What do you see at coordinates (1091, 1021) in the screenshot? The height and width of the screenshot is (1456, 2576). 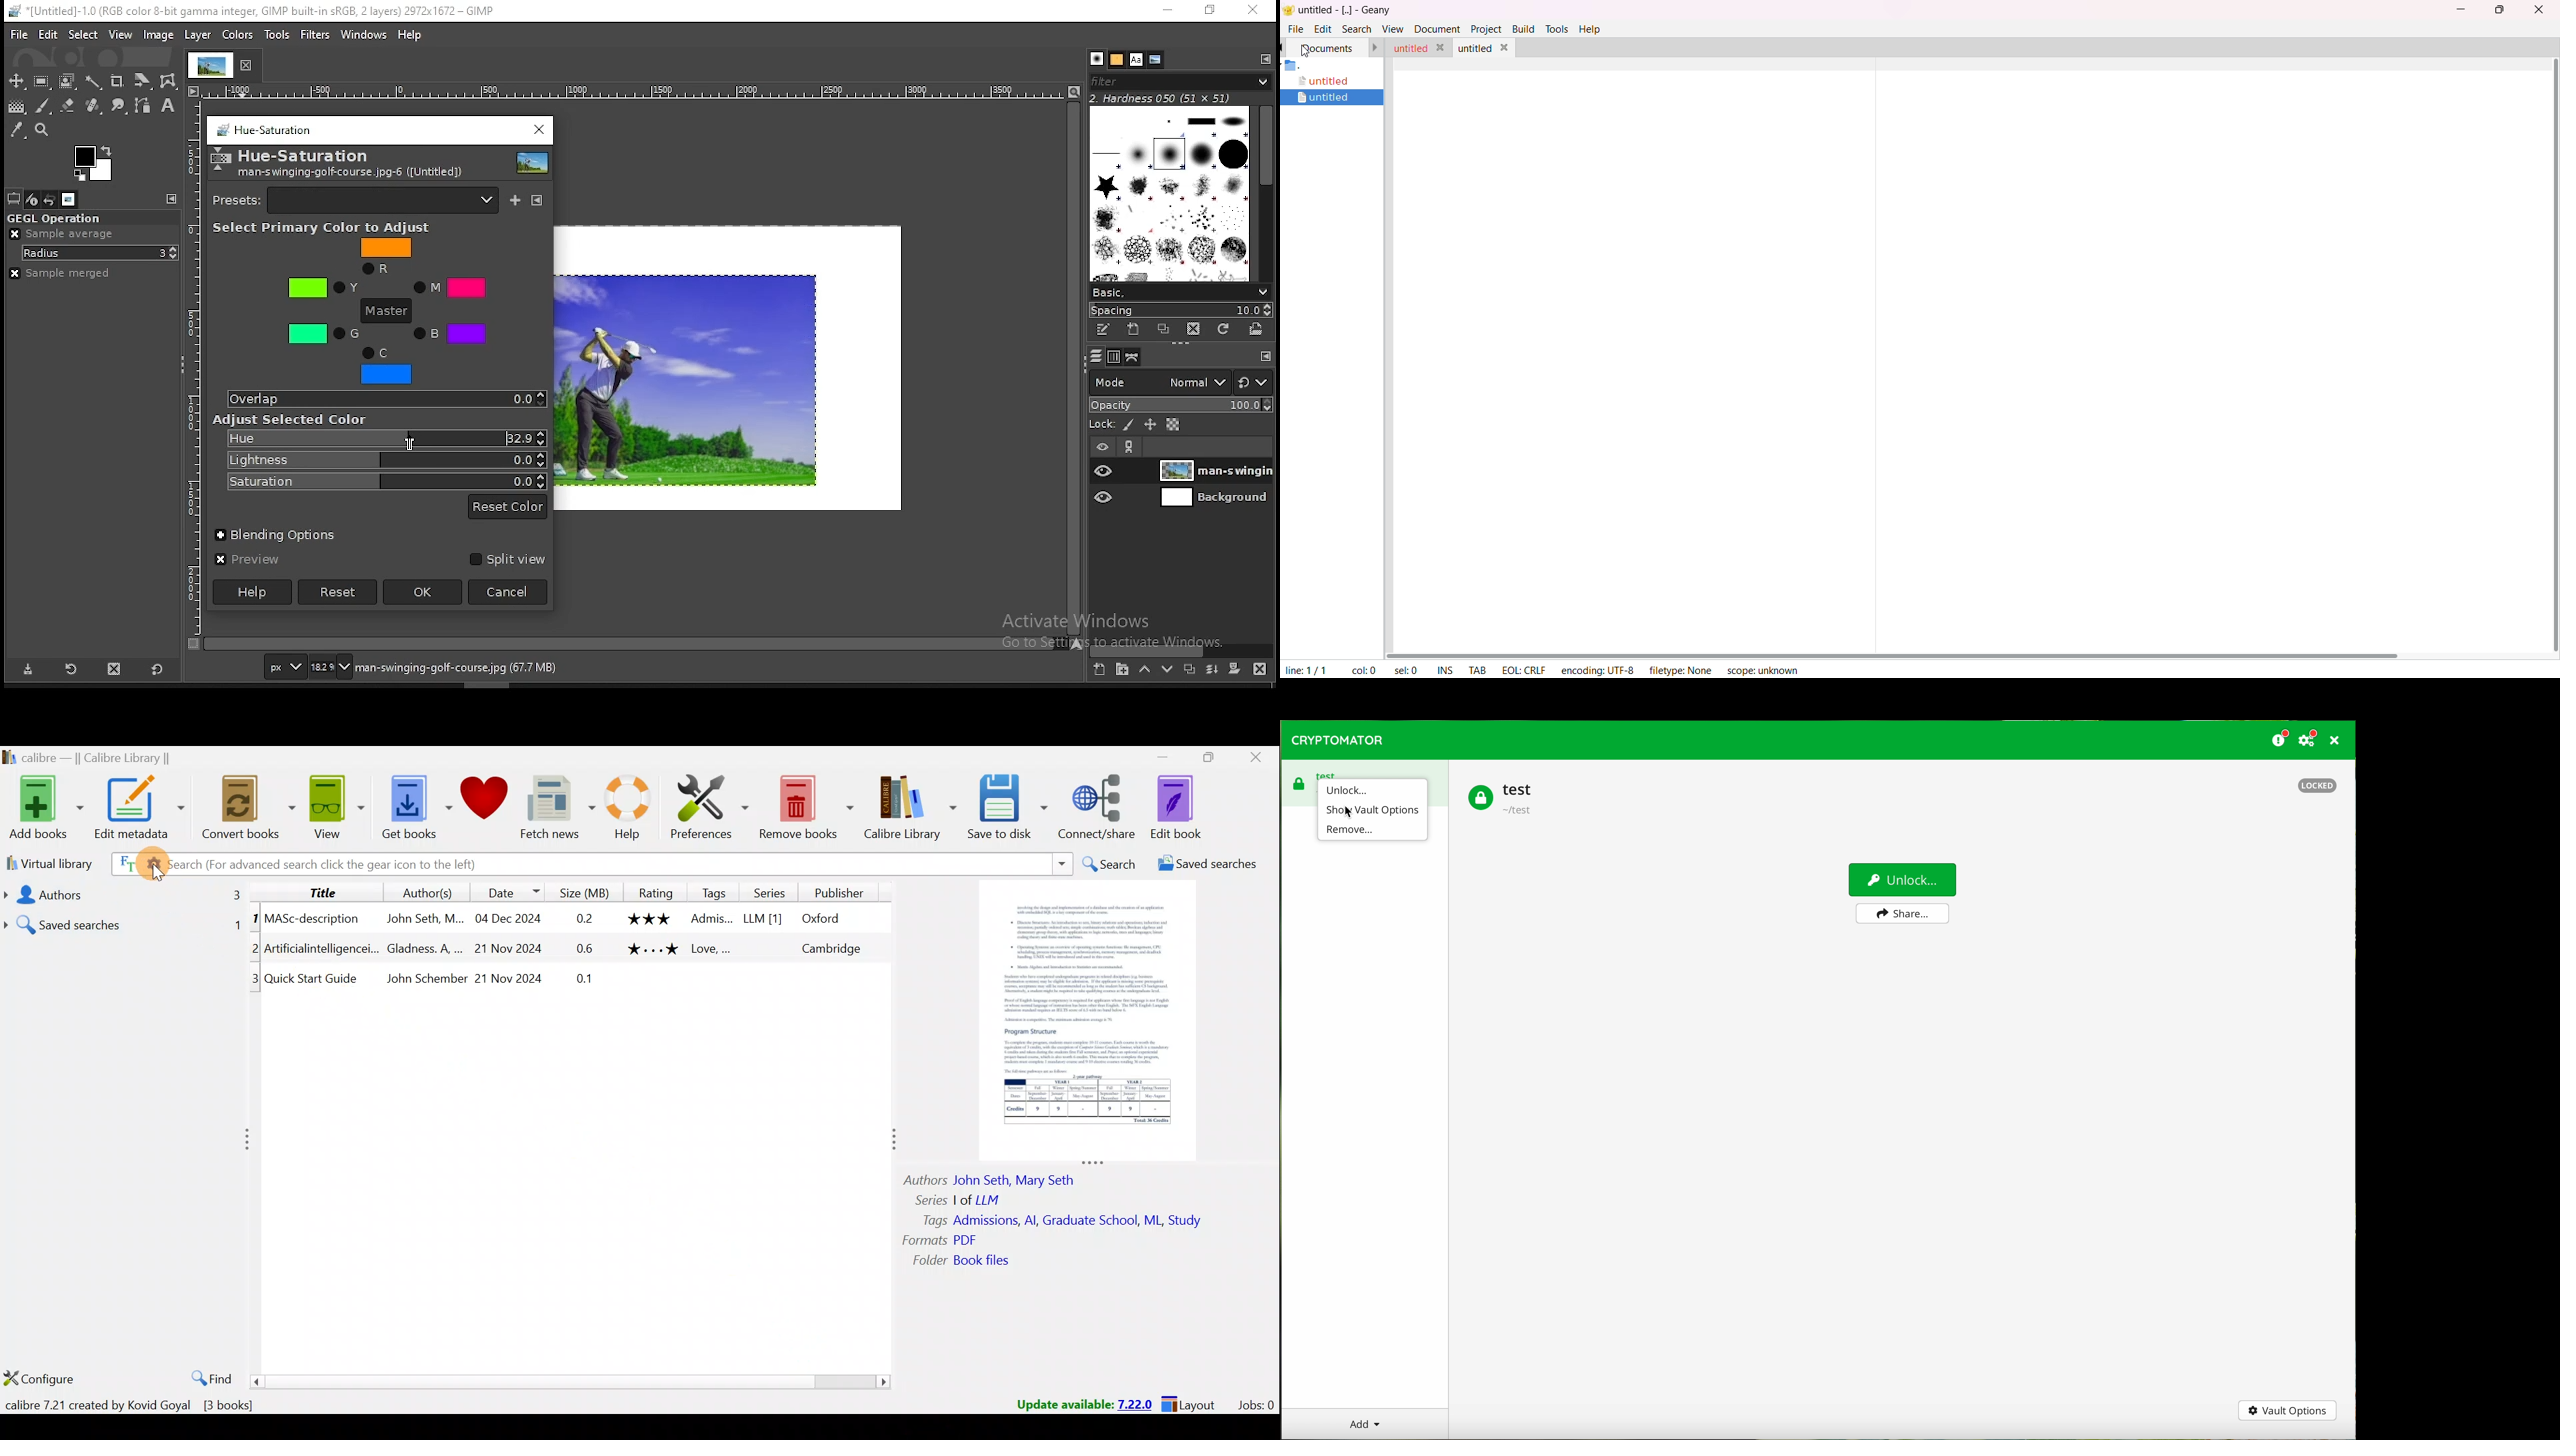 I see `Book preview` at bounding box center [1091, 1021].